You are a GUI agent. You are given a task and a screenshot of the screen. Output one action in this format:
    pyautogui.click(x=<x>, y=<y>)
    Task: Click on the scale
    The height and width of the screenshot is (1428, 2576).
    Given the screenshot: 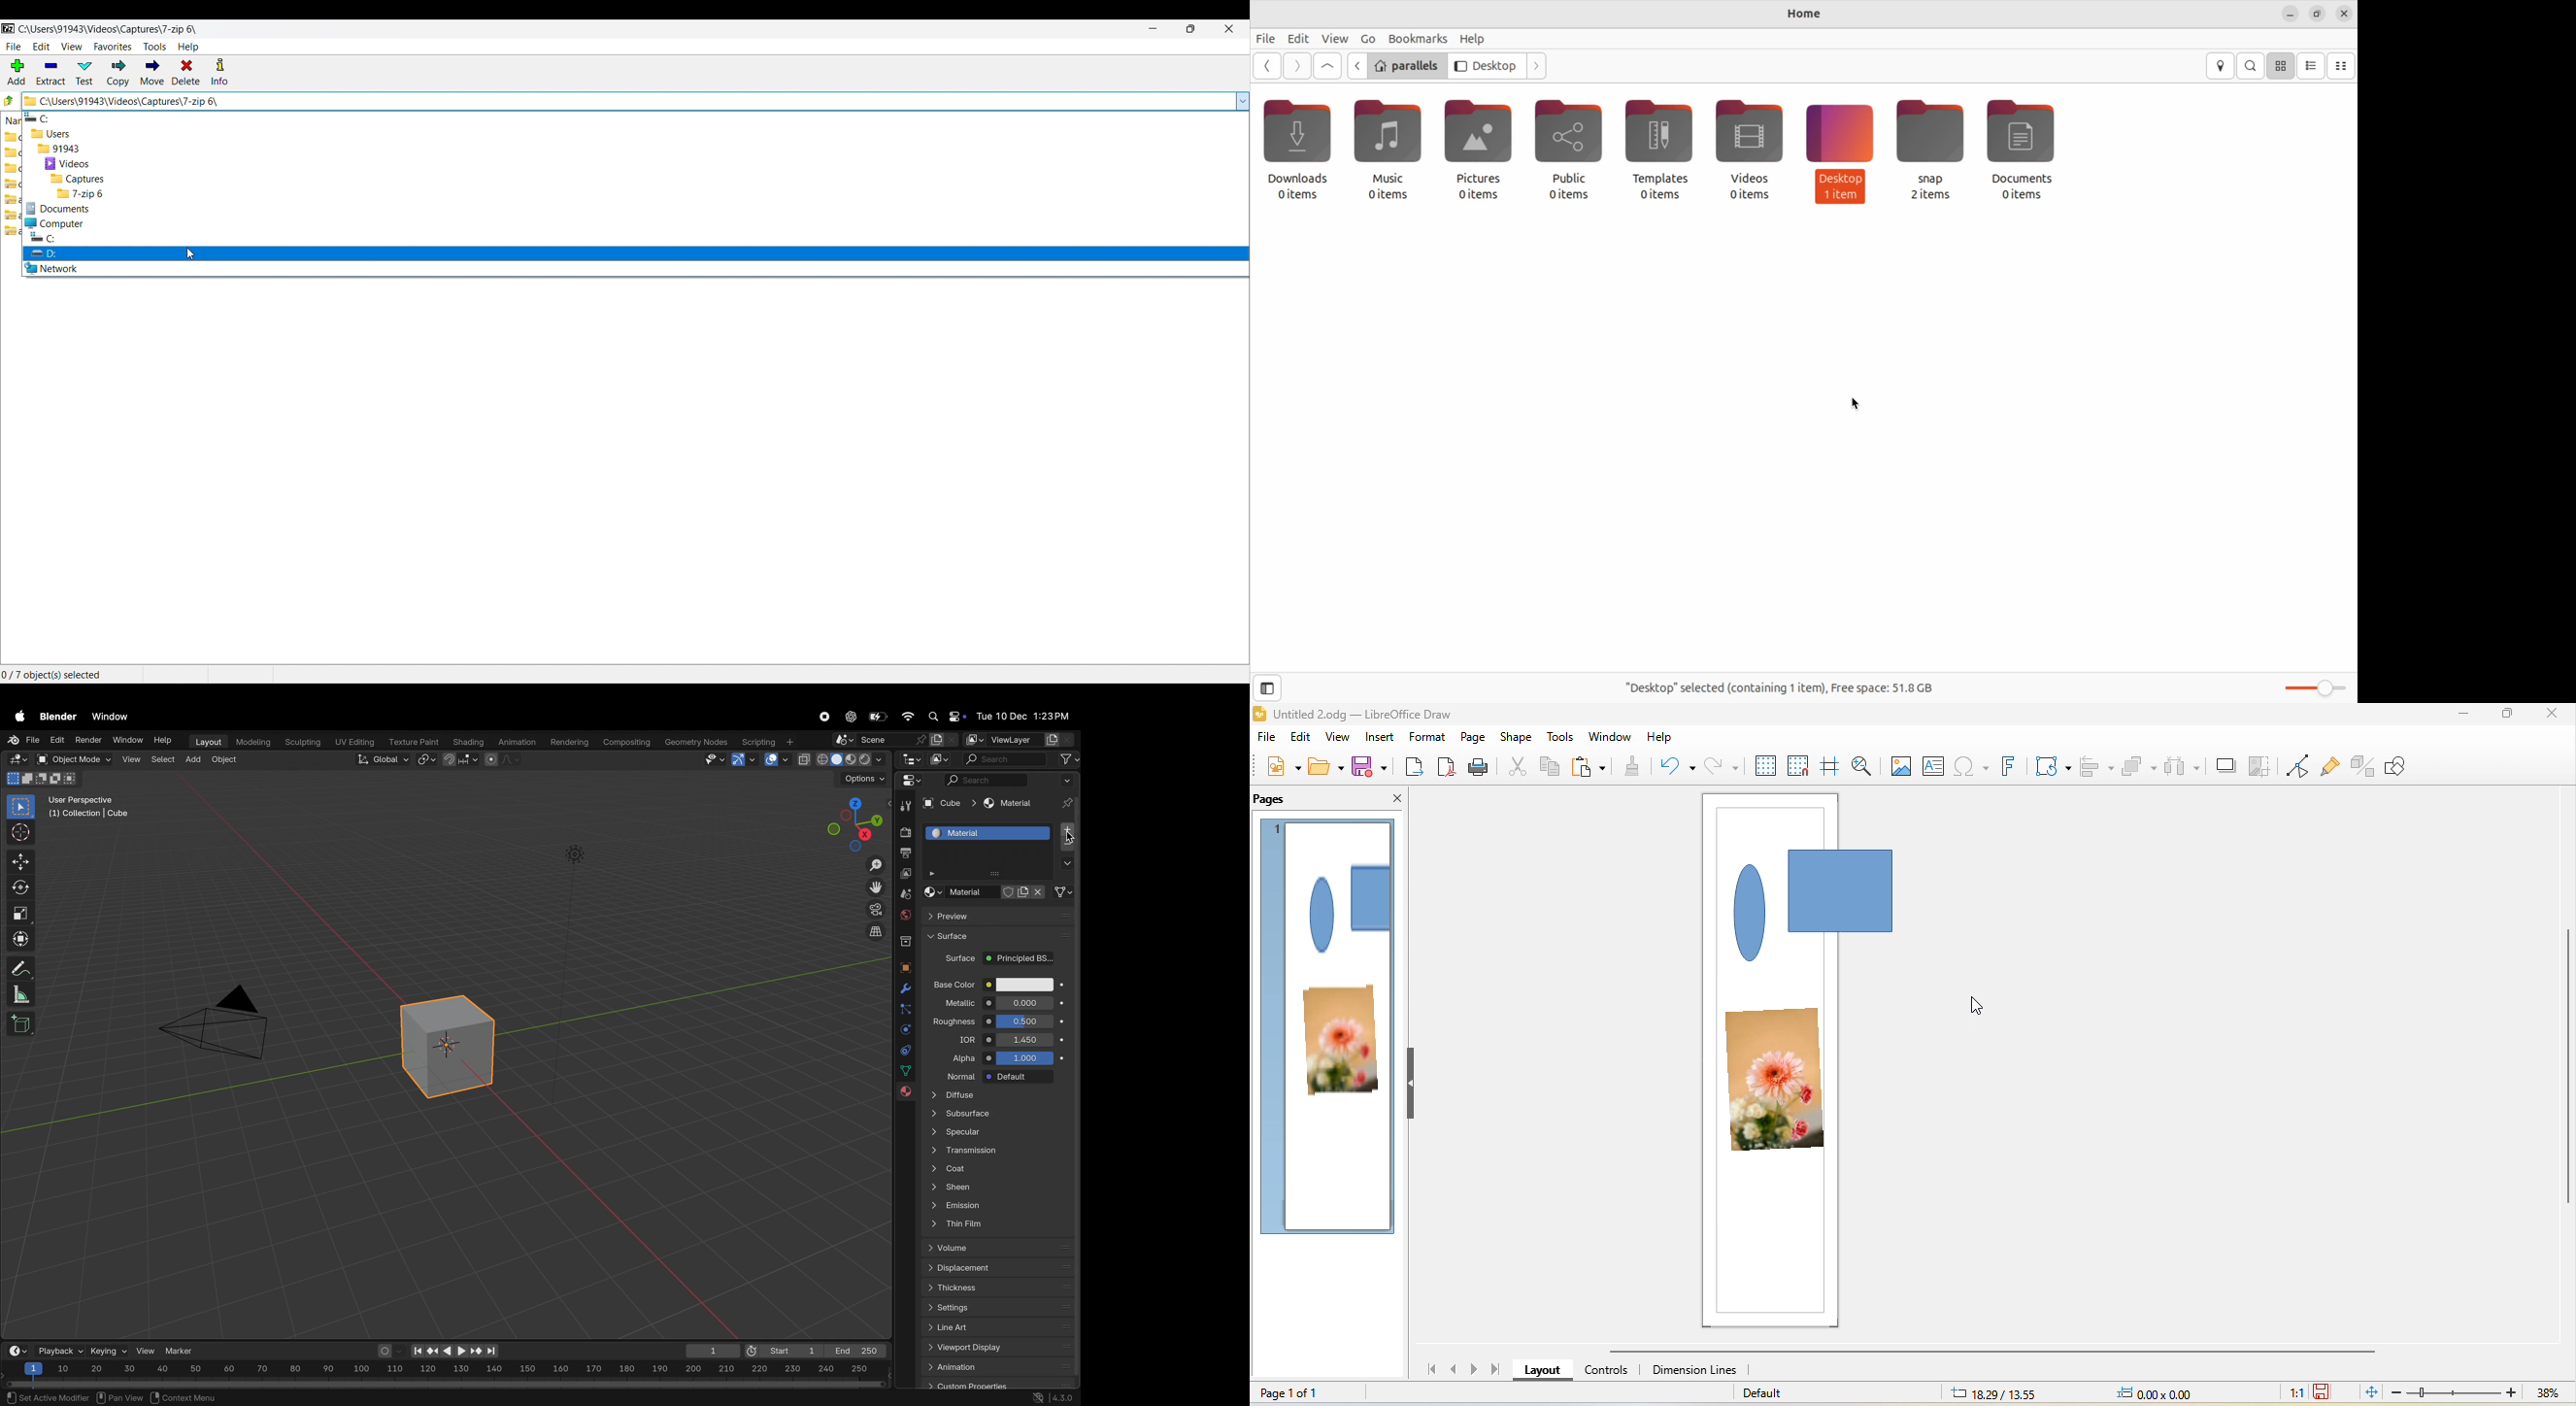 What is the action you would take?
    pyautogui.click(x=18, y=994)
    